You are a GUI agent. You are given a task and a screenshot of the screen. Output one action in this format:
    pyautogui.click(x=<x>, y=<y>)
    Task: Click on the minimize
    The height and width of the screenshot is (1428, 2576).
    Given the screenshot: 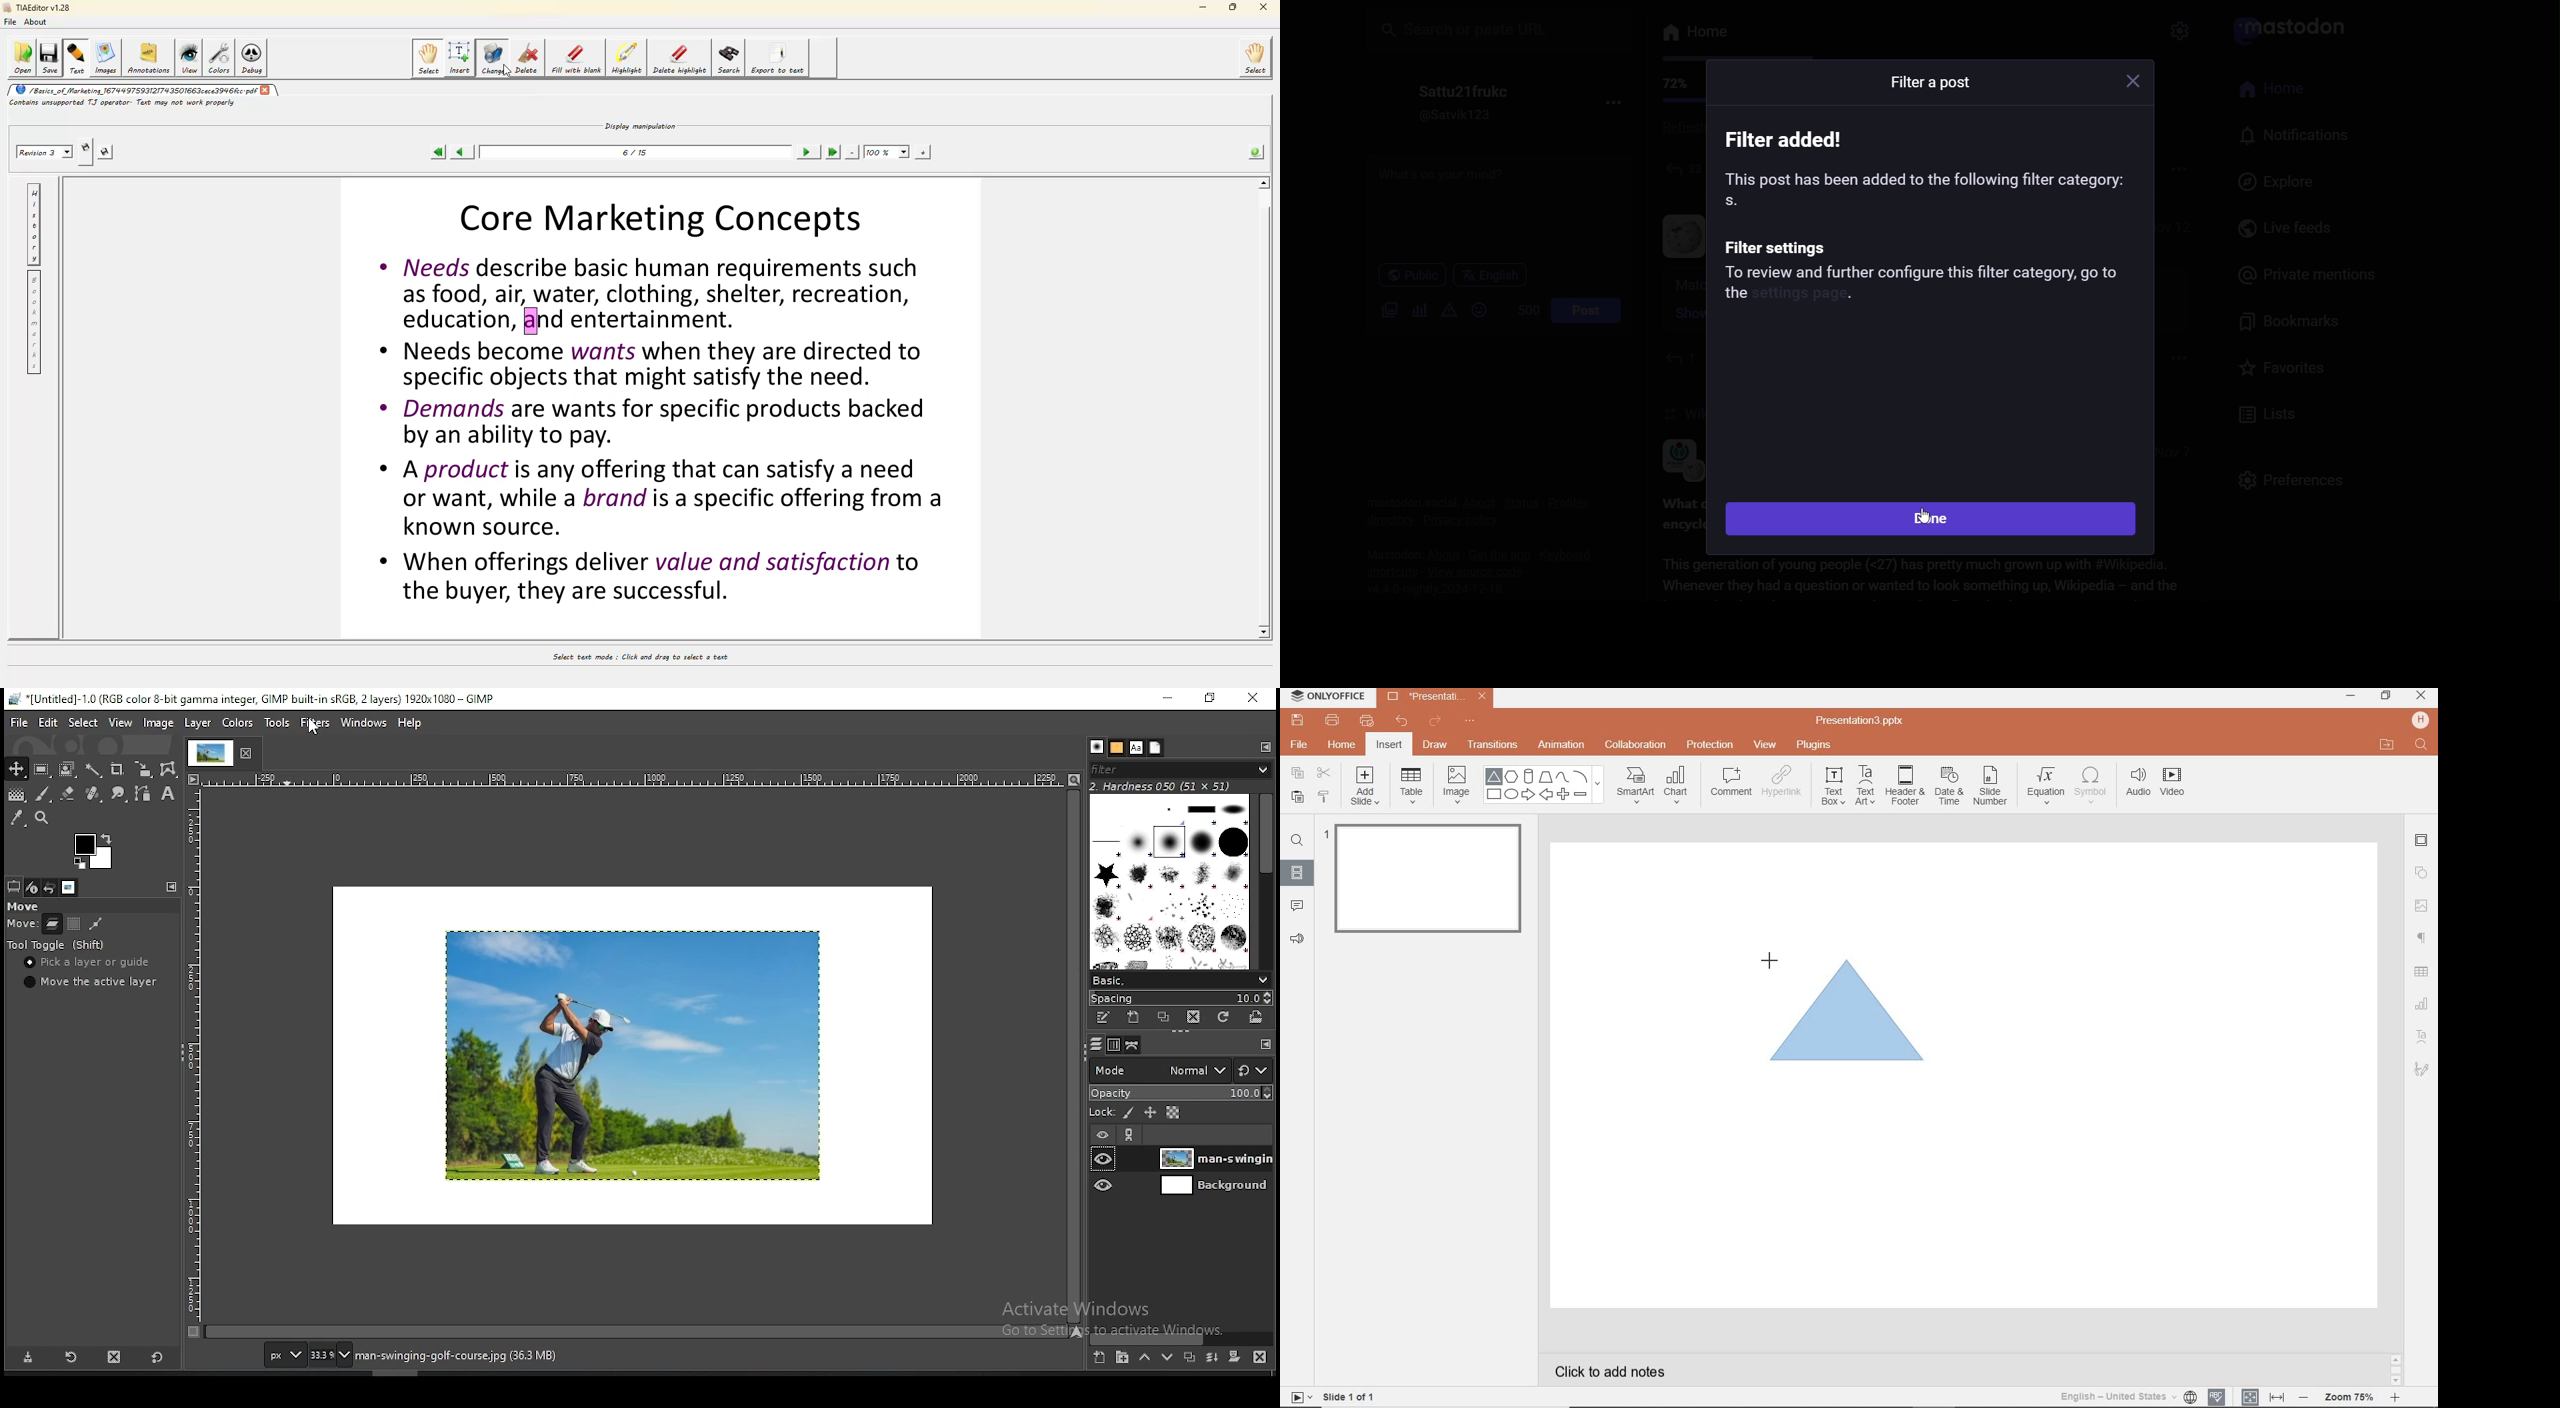 What is the action you would take?
    pyautogui.click(x=1169, y=699)
    